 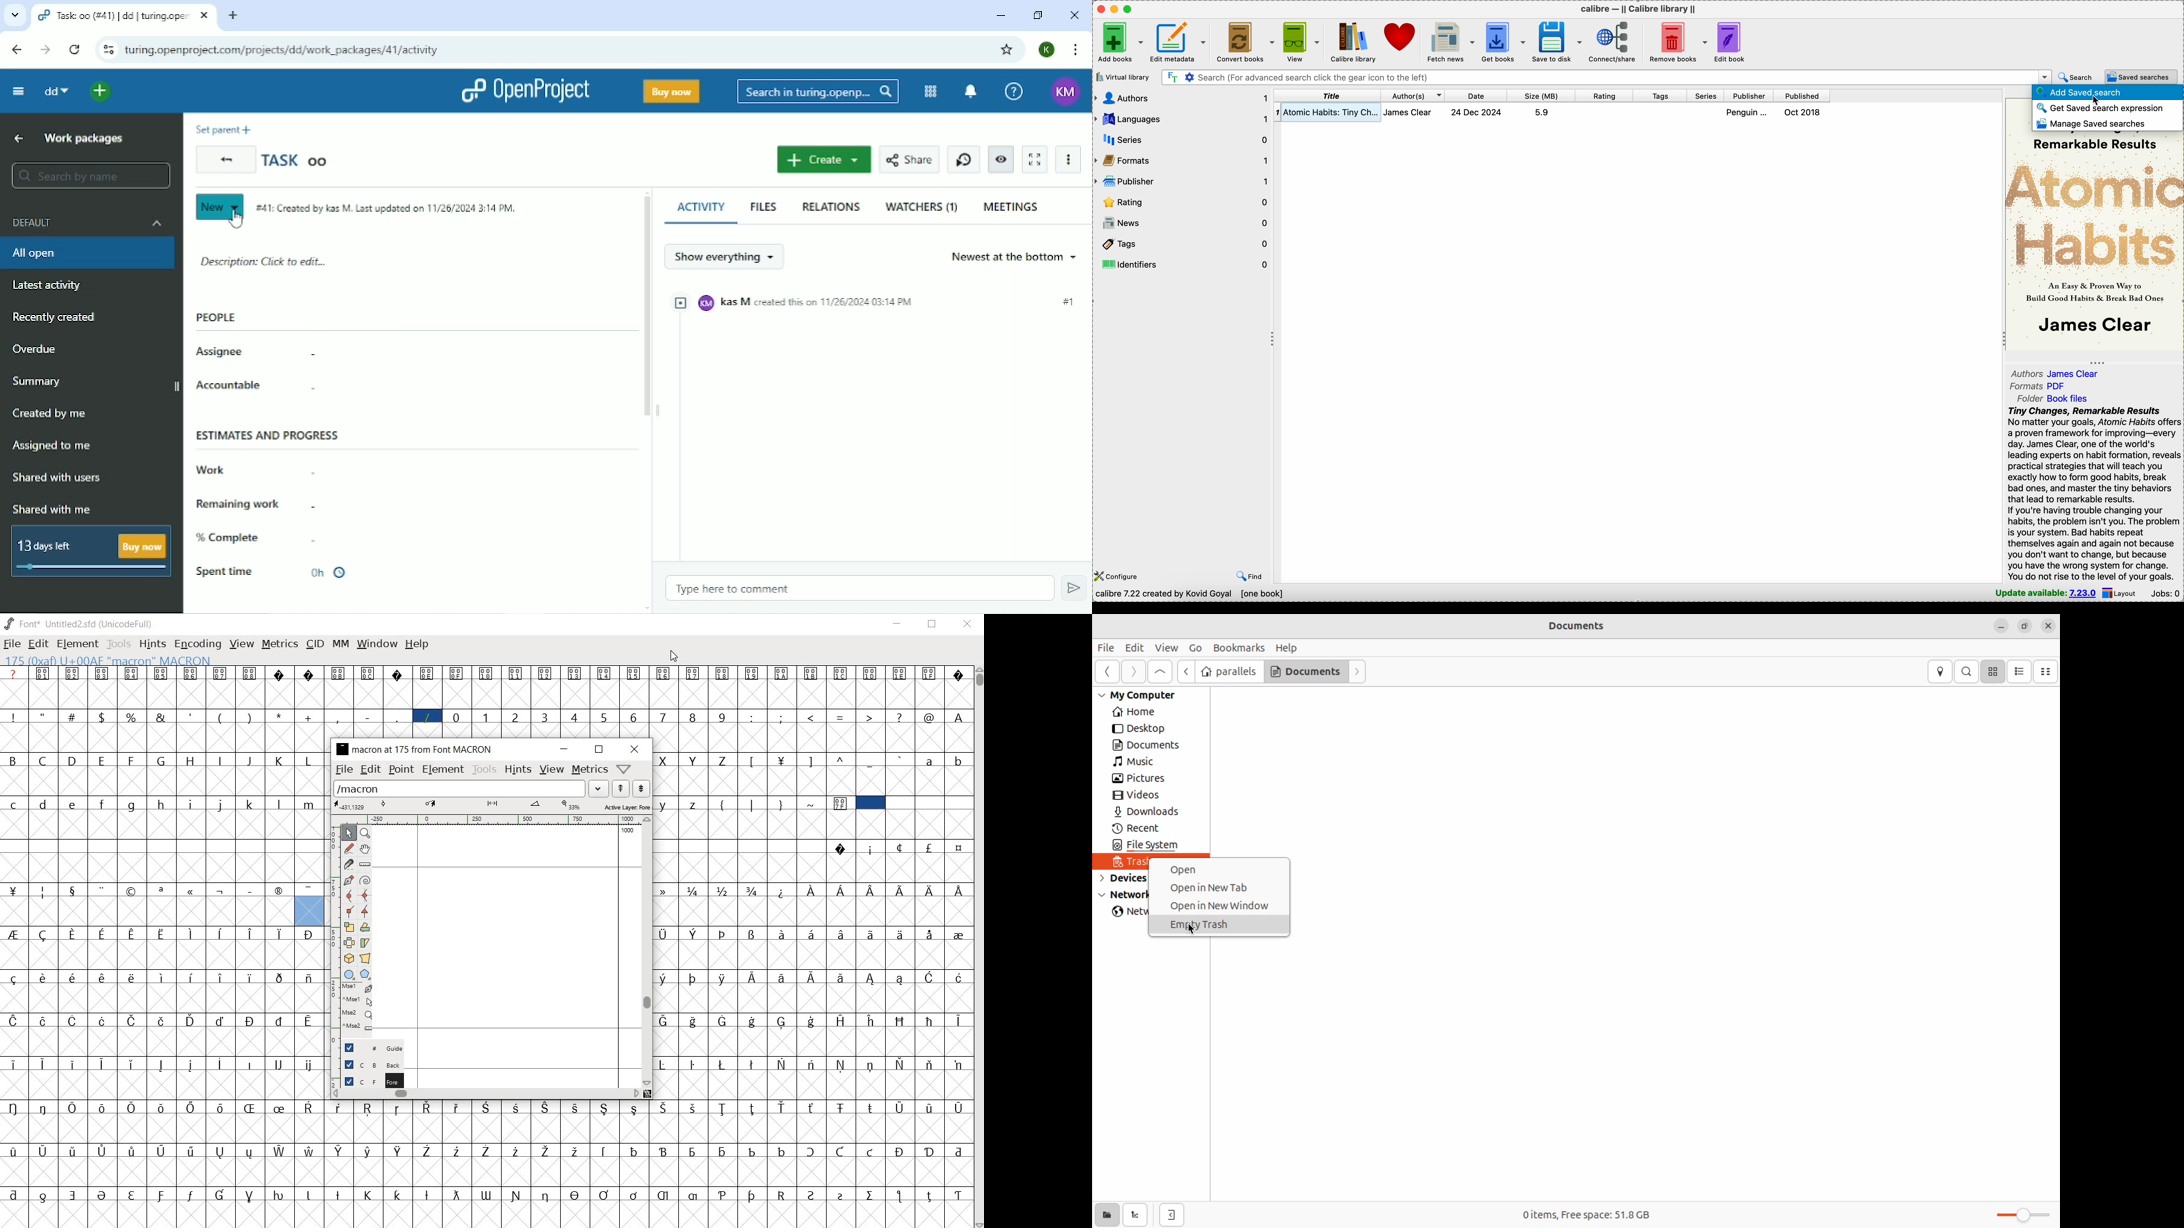 I want to click on New, so click(x=220, y=210).